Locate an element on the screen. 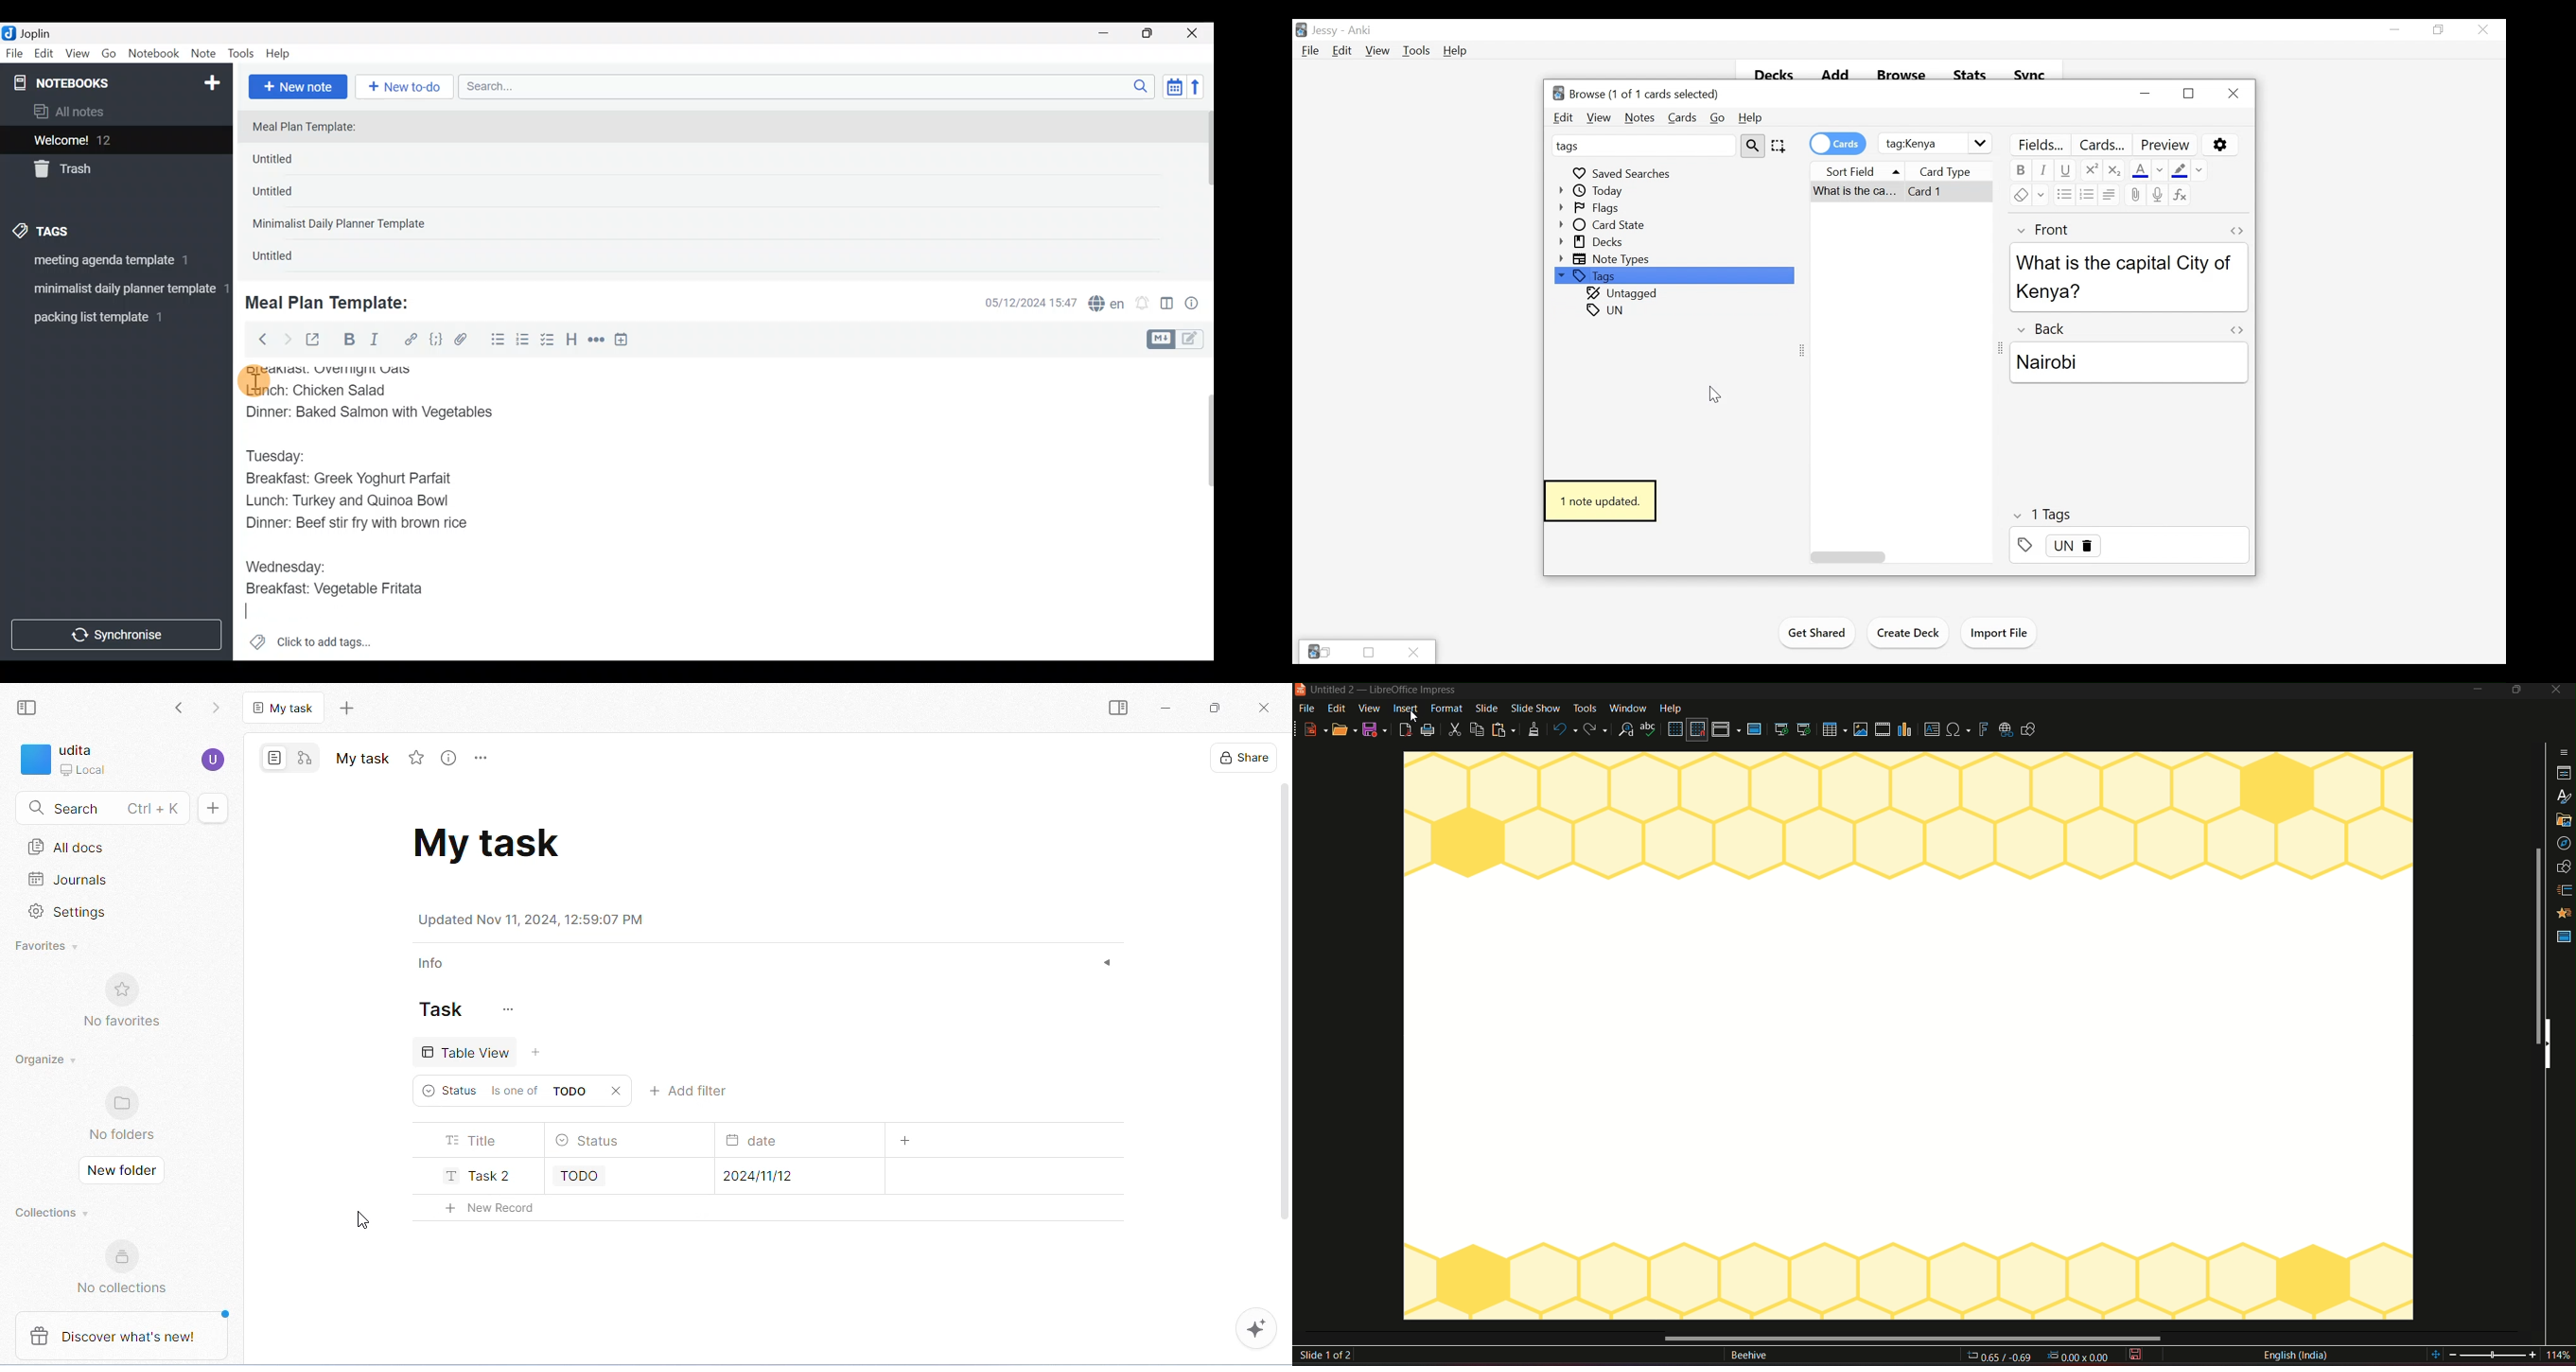  Dinner: Baked Salmon with Vegetables is located at coordinates (374, 410).